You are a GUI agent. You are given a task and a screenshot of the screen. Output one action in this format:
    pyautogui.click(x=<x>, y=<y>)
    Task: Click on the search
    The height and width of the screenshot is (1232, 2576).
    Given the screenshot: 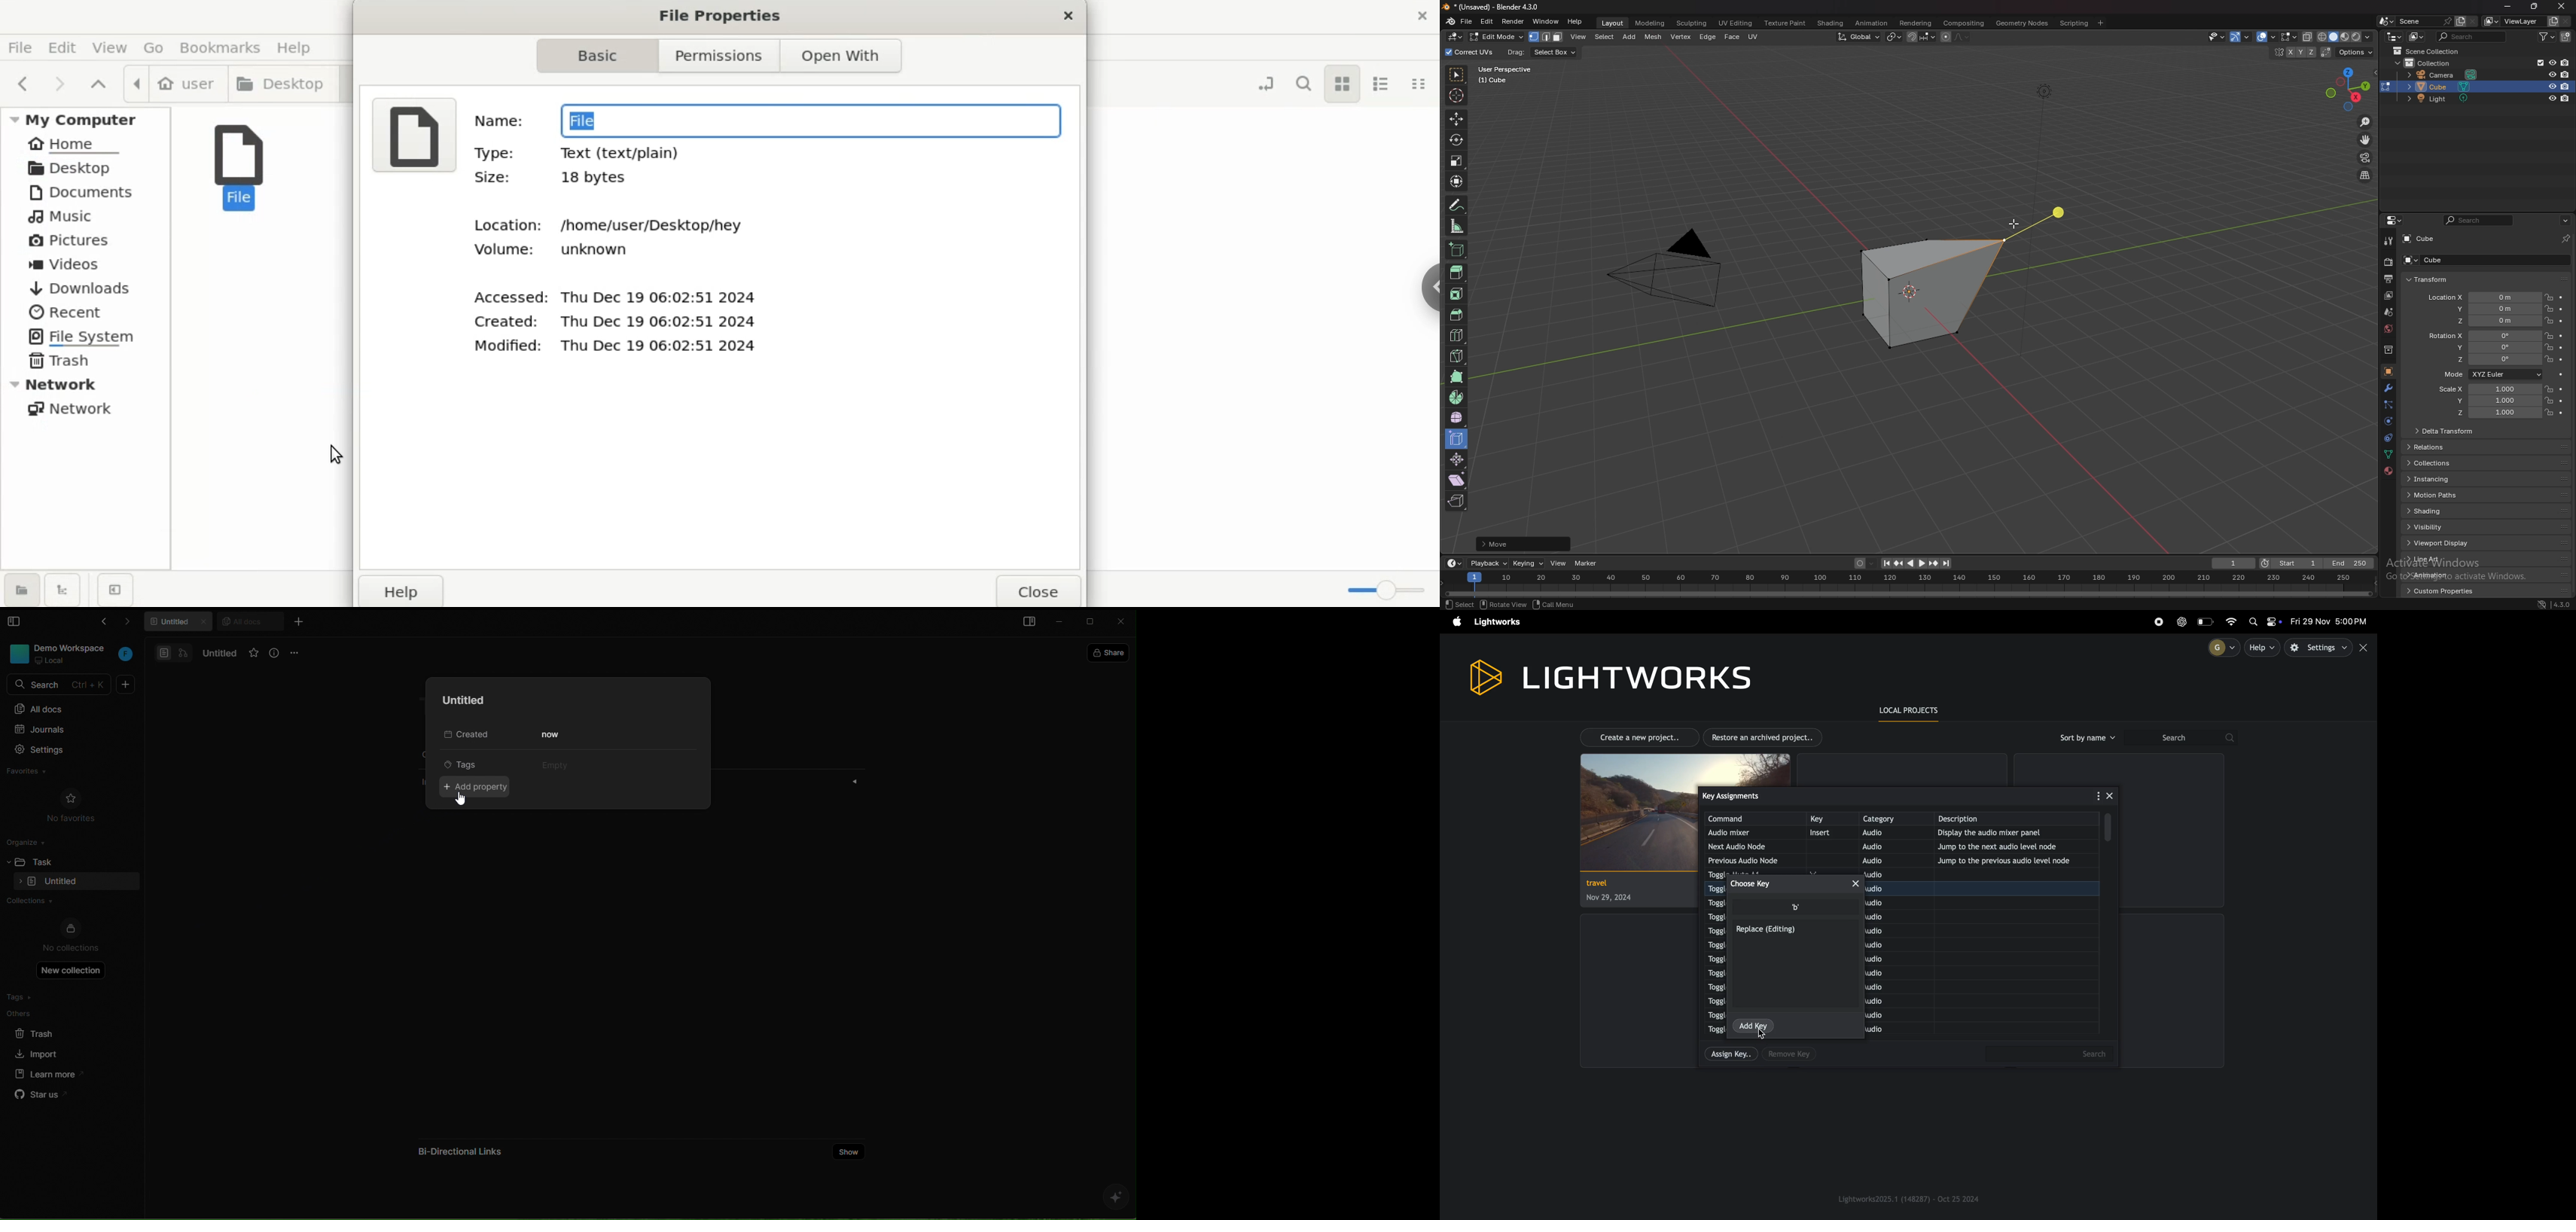 What is the action you would take?
    pyautogui.click(x=2472, y=36)
    